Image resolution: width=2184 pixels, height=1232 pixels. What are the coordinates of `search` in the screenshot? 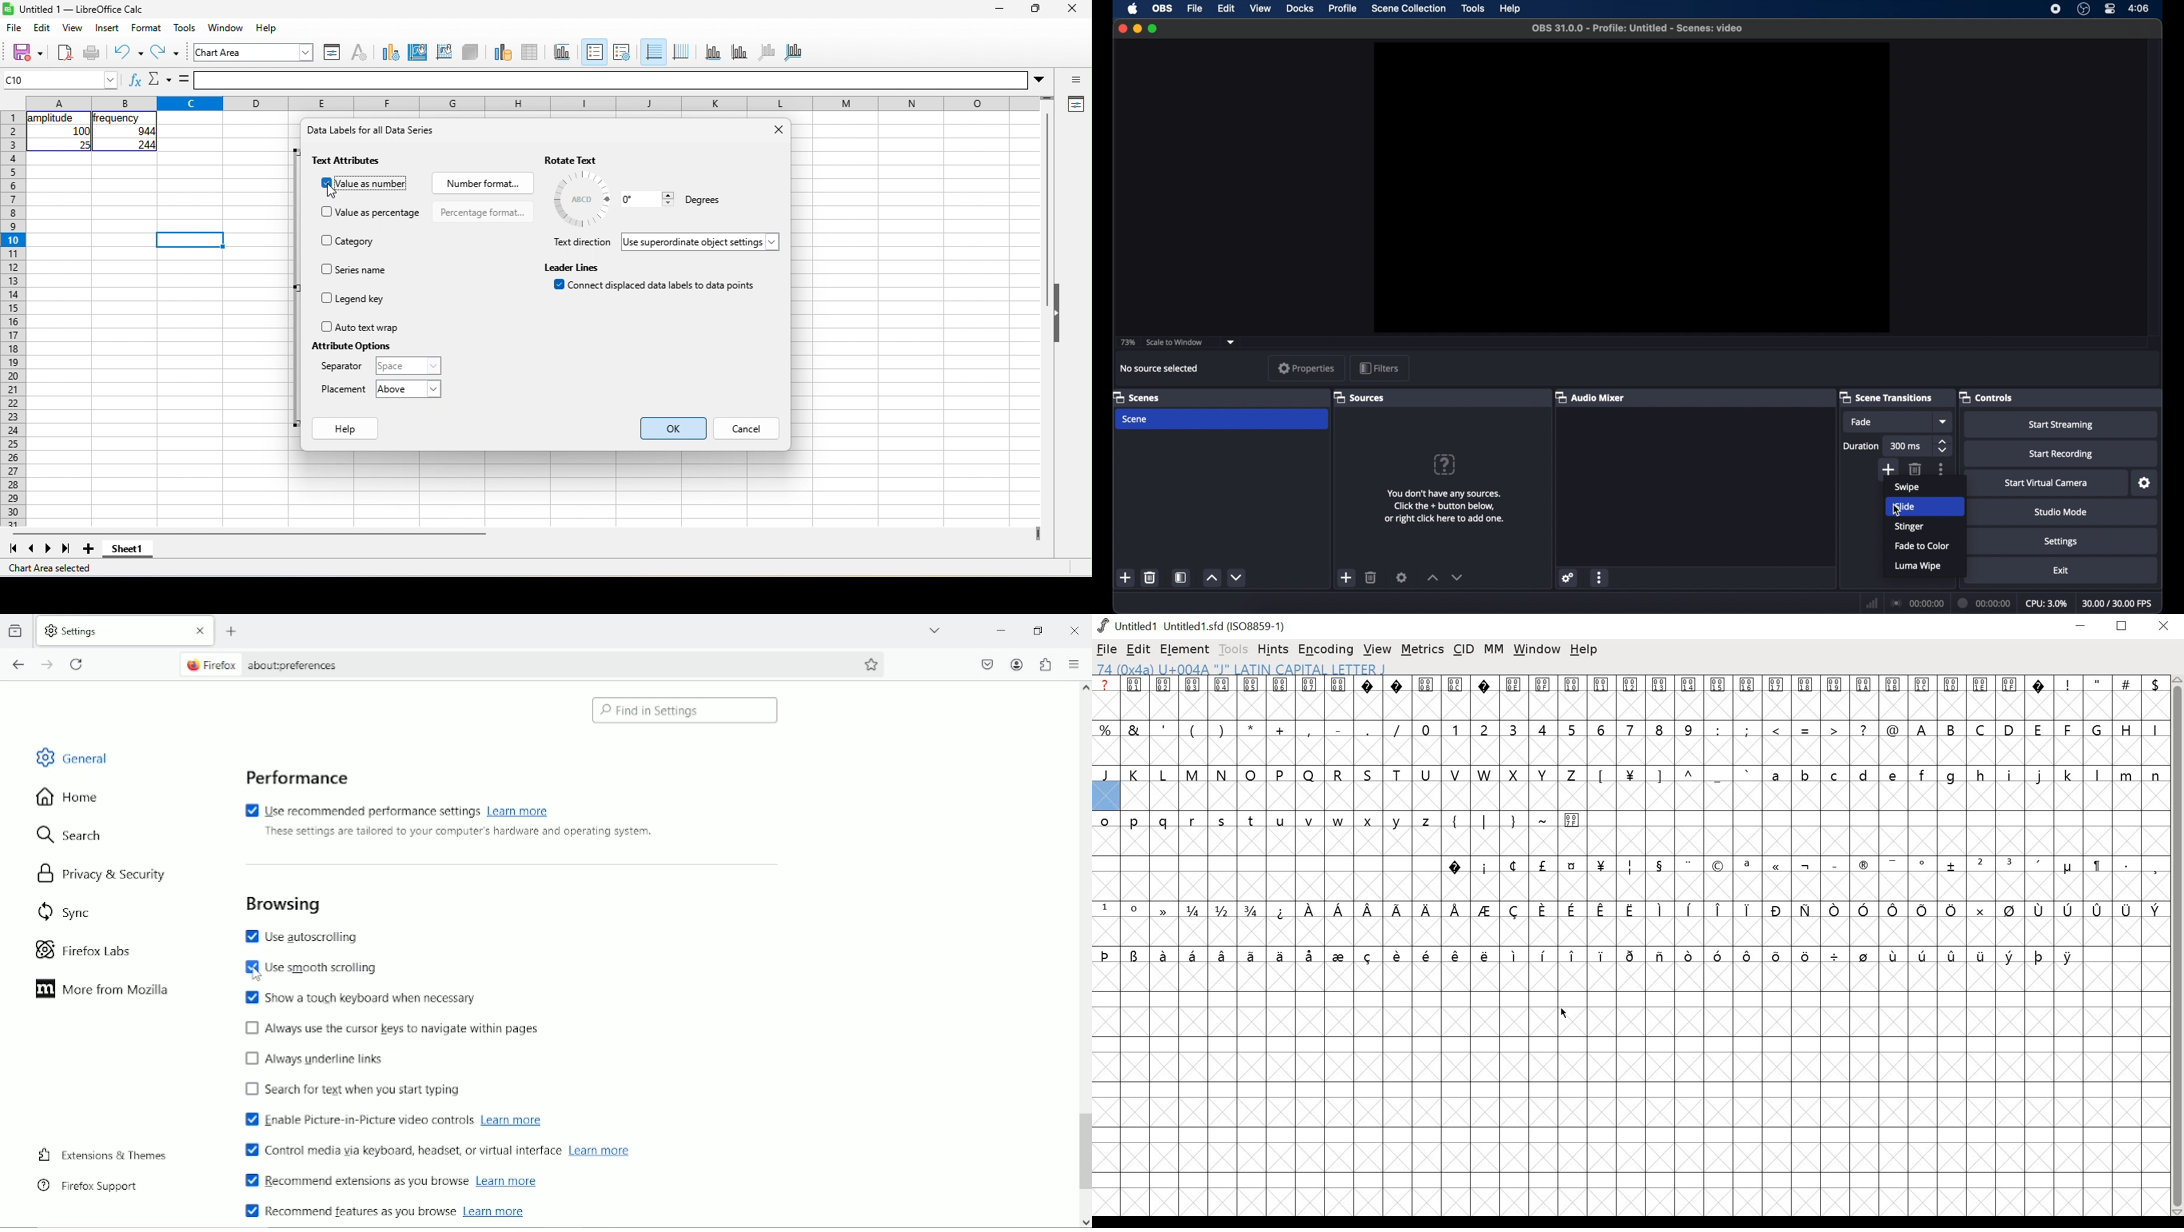 It's located at (72, 836).